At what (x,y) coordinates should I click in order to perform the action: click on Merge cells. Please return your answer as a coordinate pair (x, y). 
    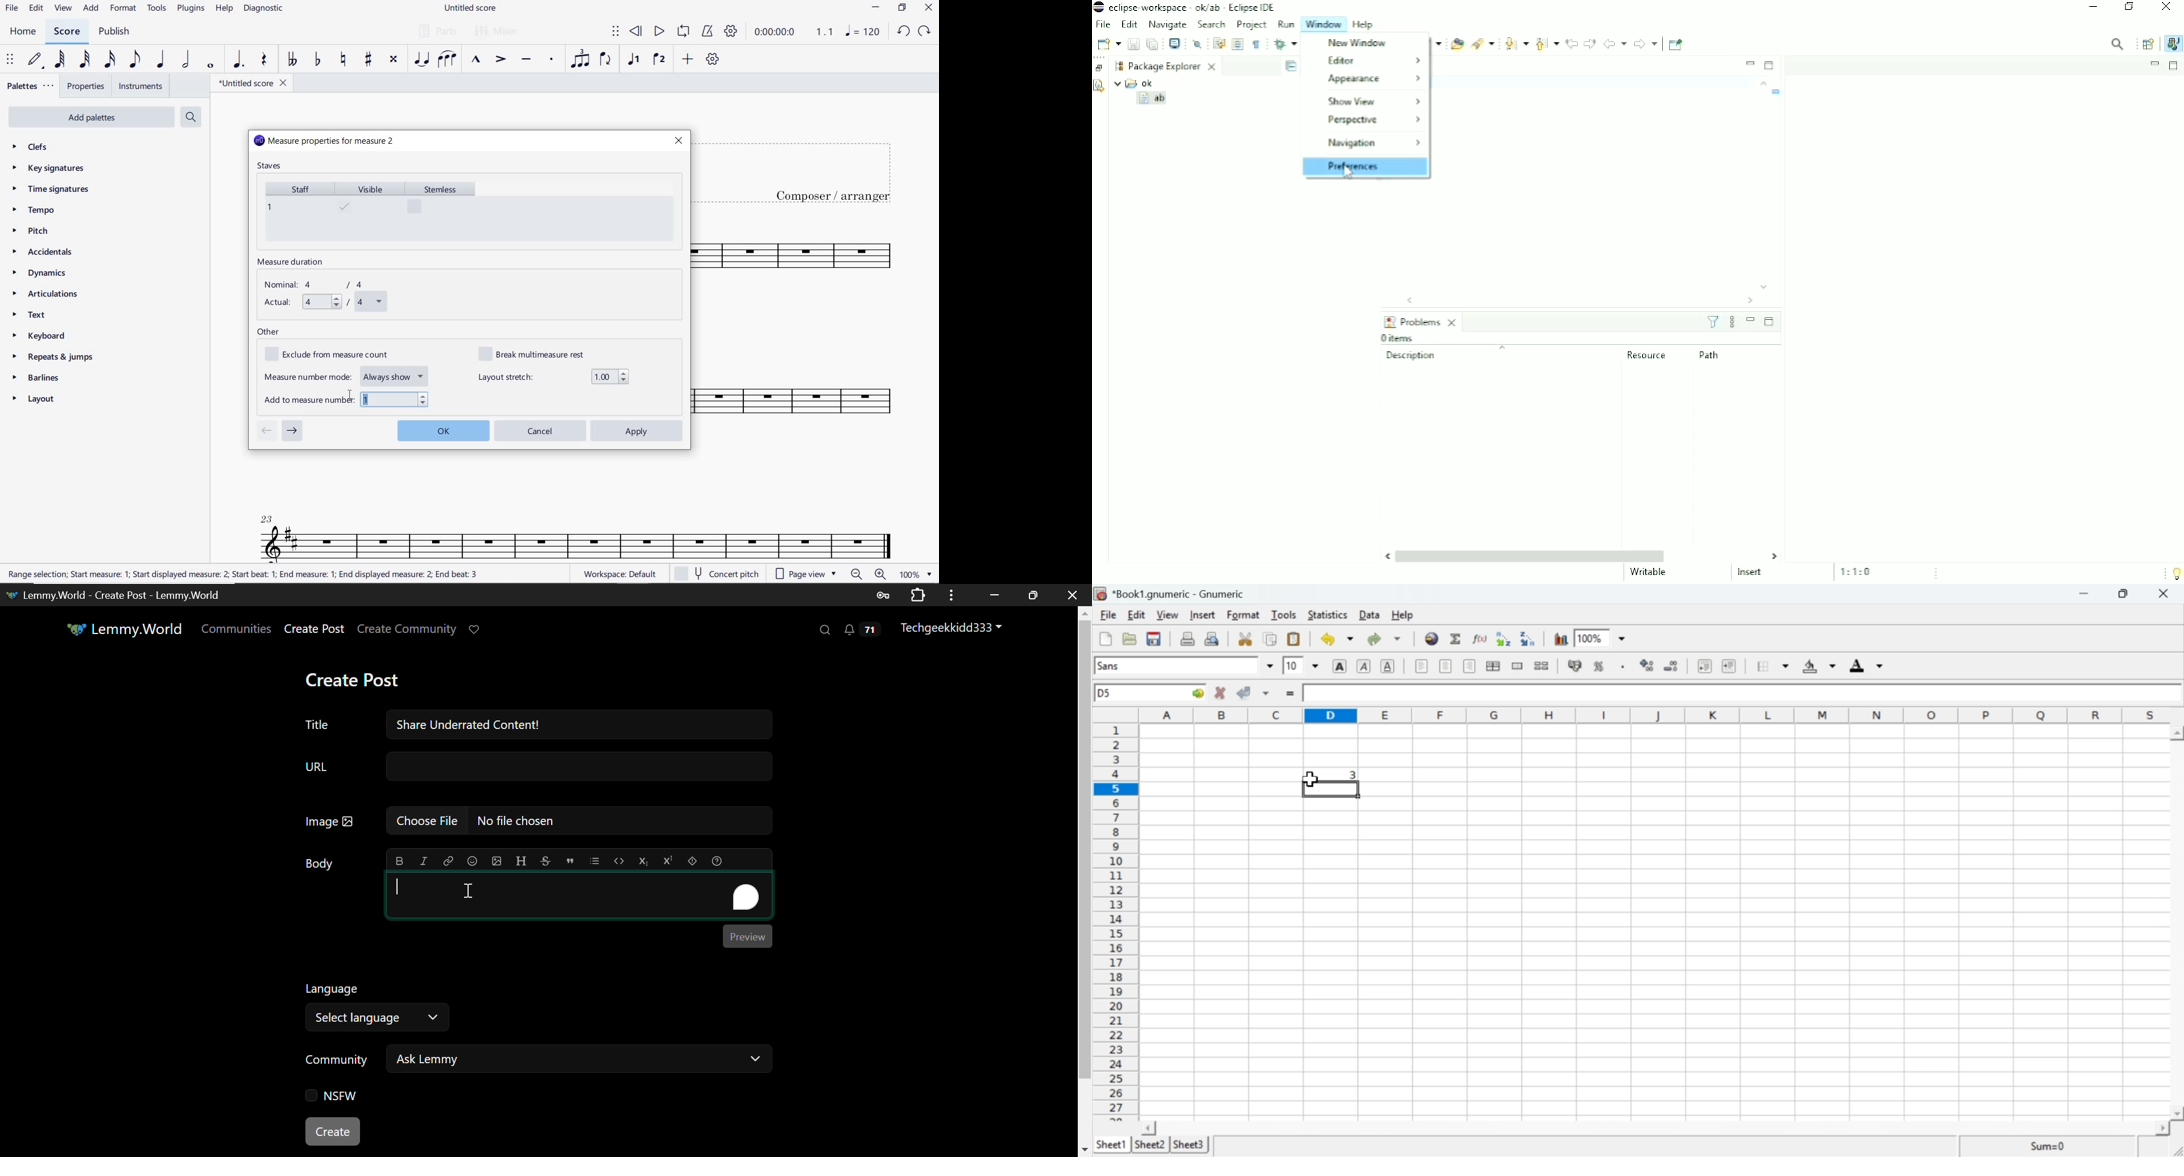
    Looking at the image, I should click on (1517, 666).